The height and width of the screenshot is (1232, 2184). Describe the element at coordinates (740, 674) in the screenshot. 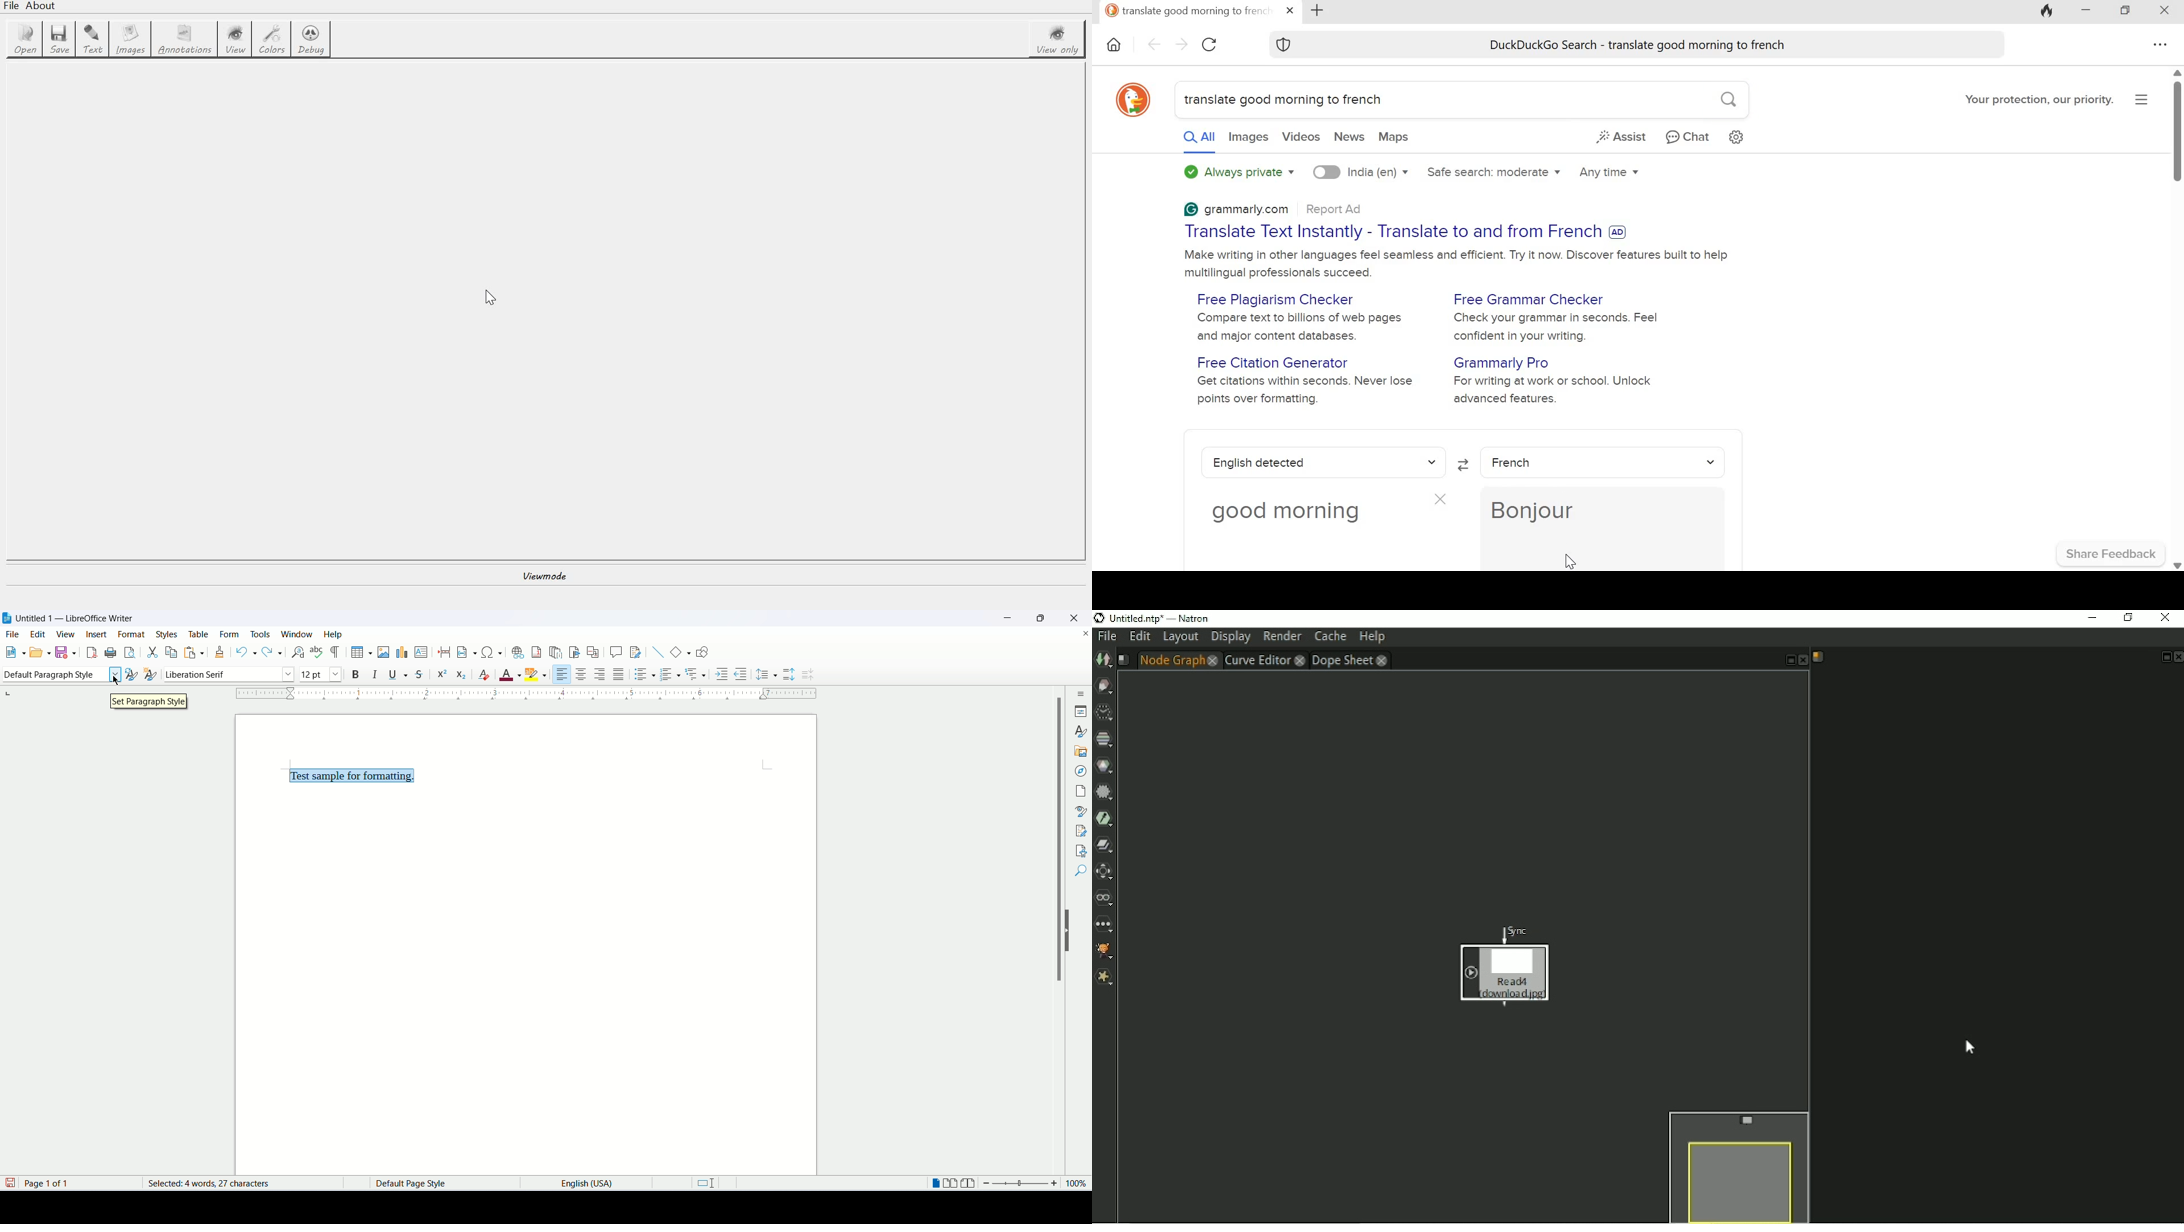

I see `decrease indent` at that location.